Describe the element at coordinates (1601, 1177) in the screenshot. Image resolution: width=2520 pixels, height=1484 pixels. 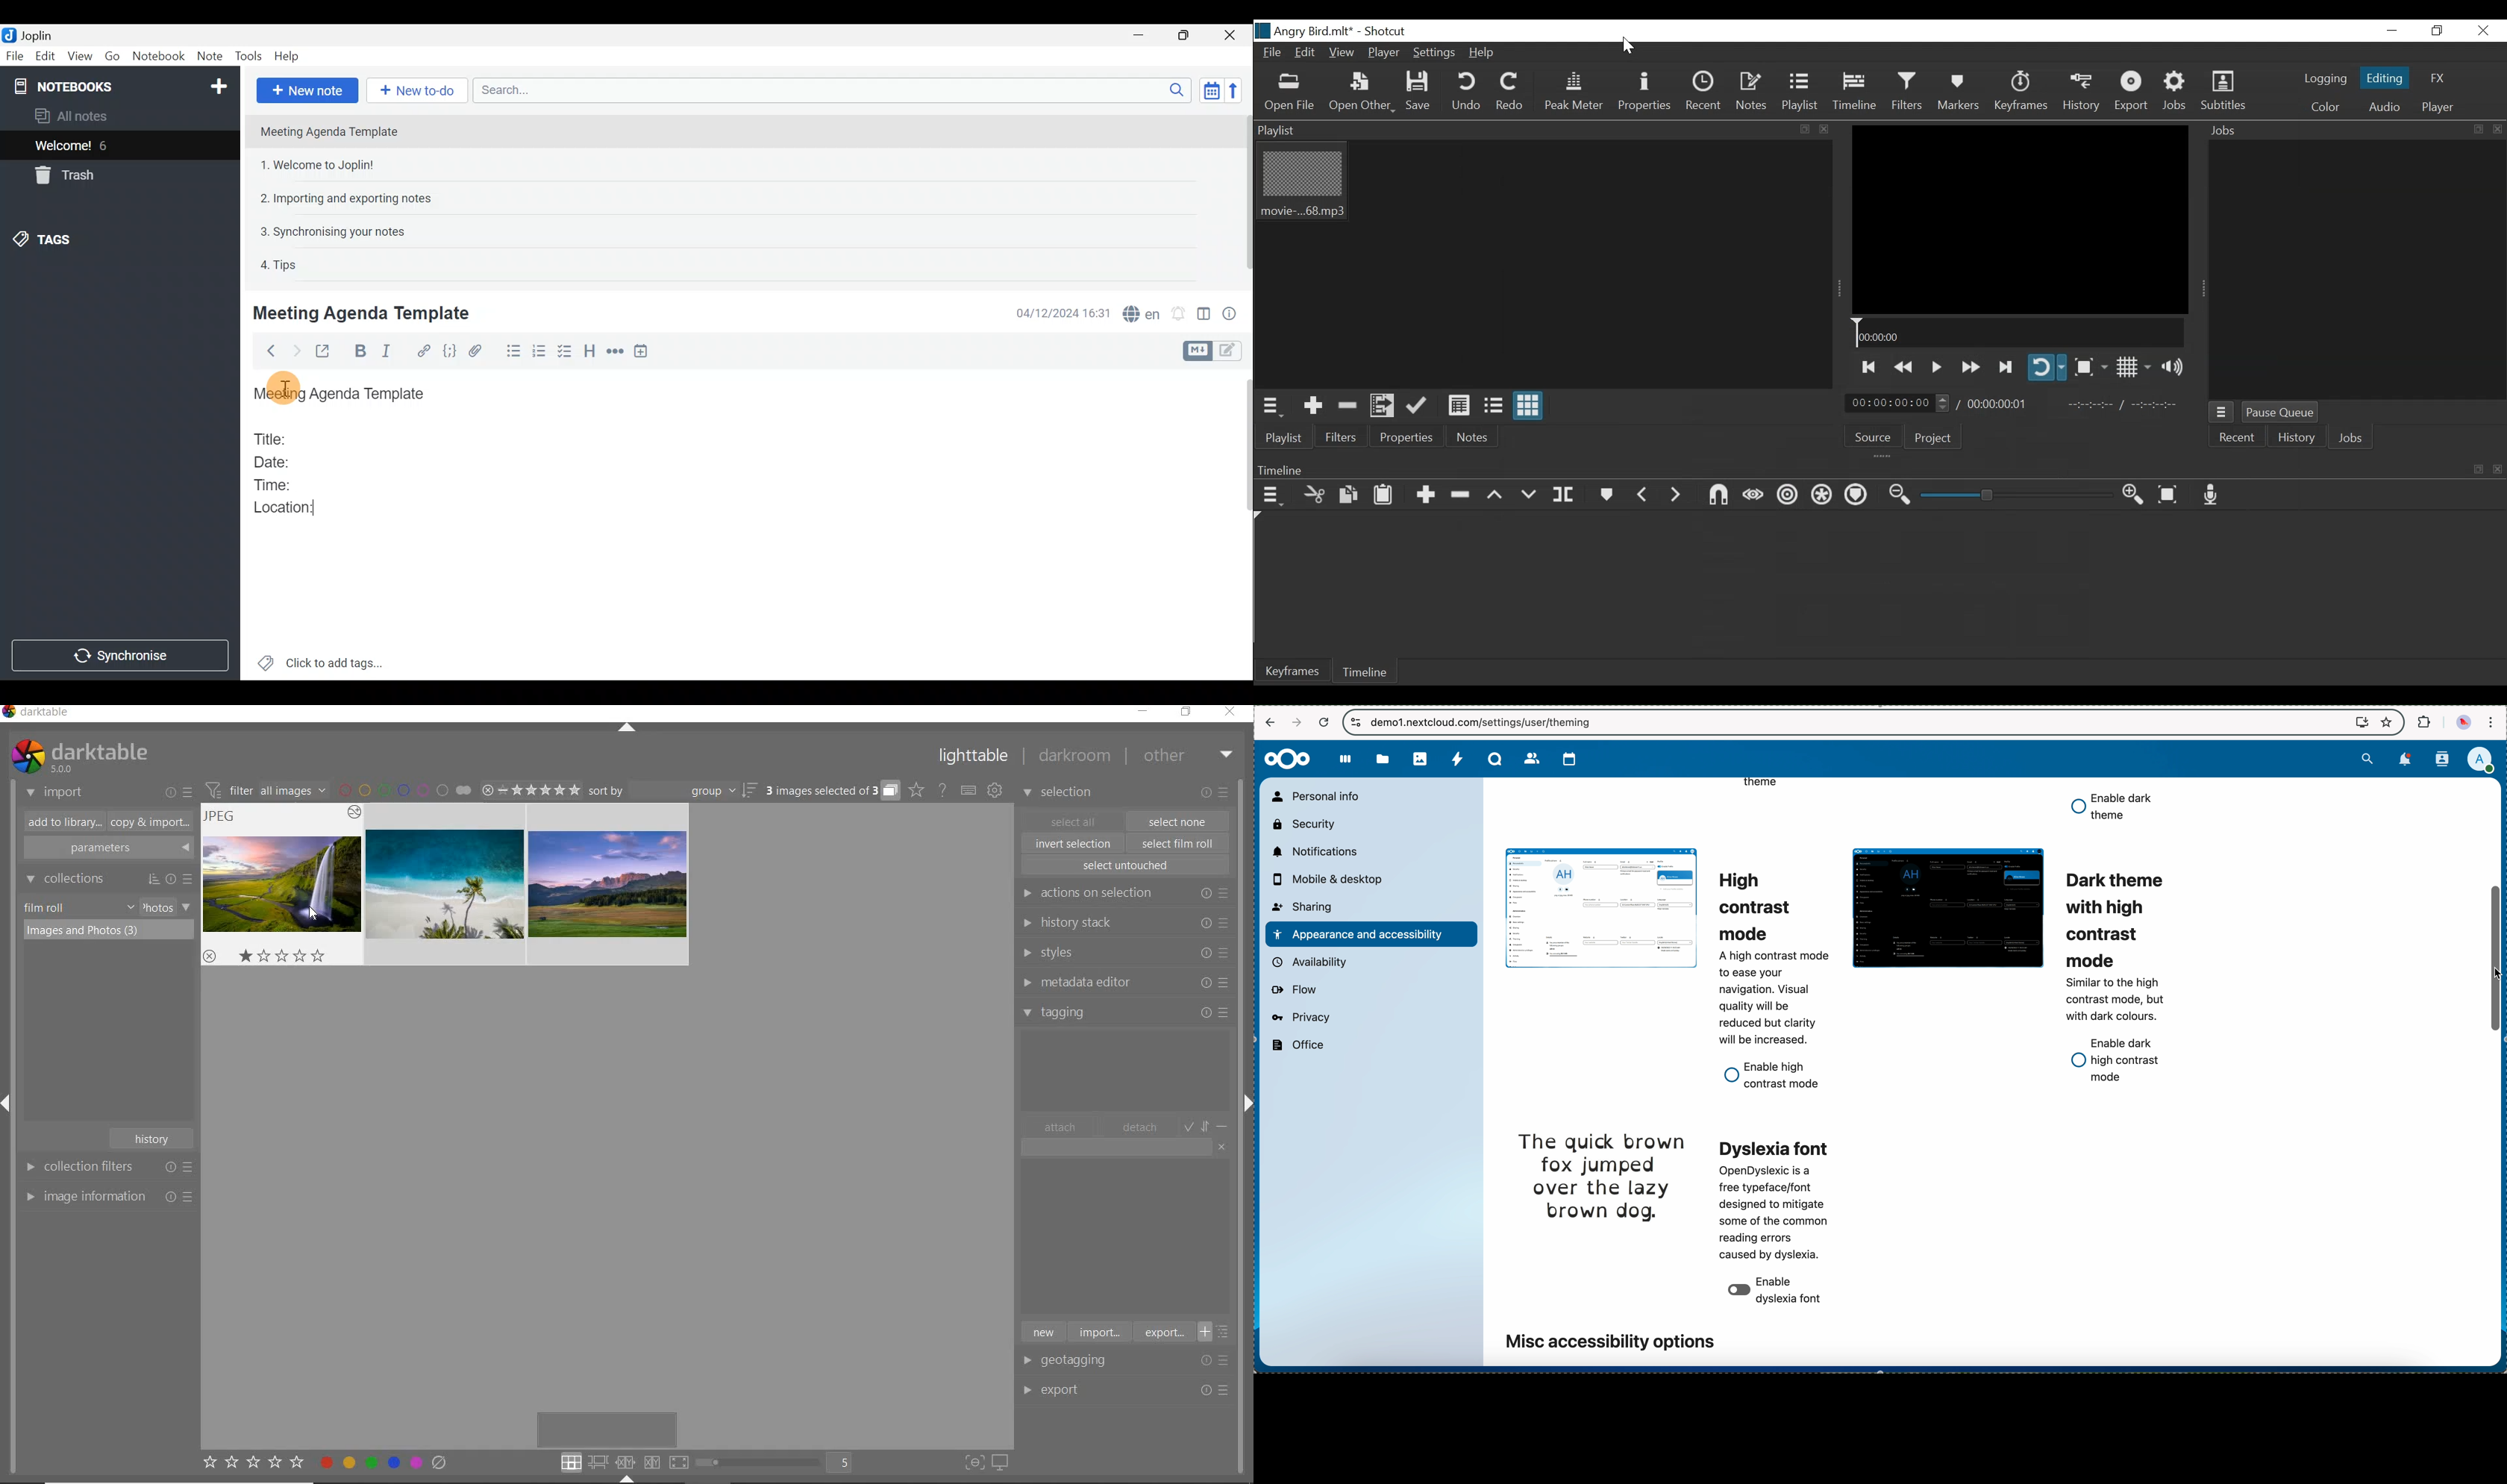
I see `dyslexia font theme preview` at that location.